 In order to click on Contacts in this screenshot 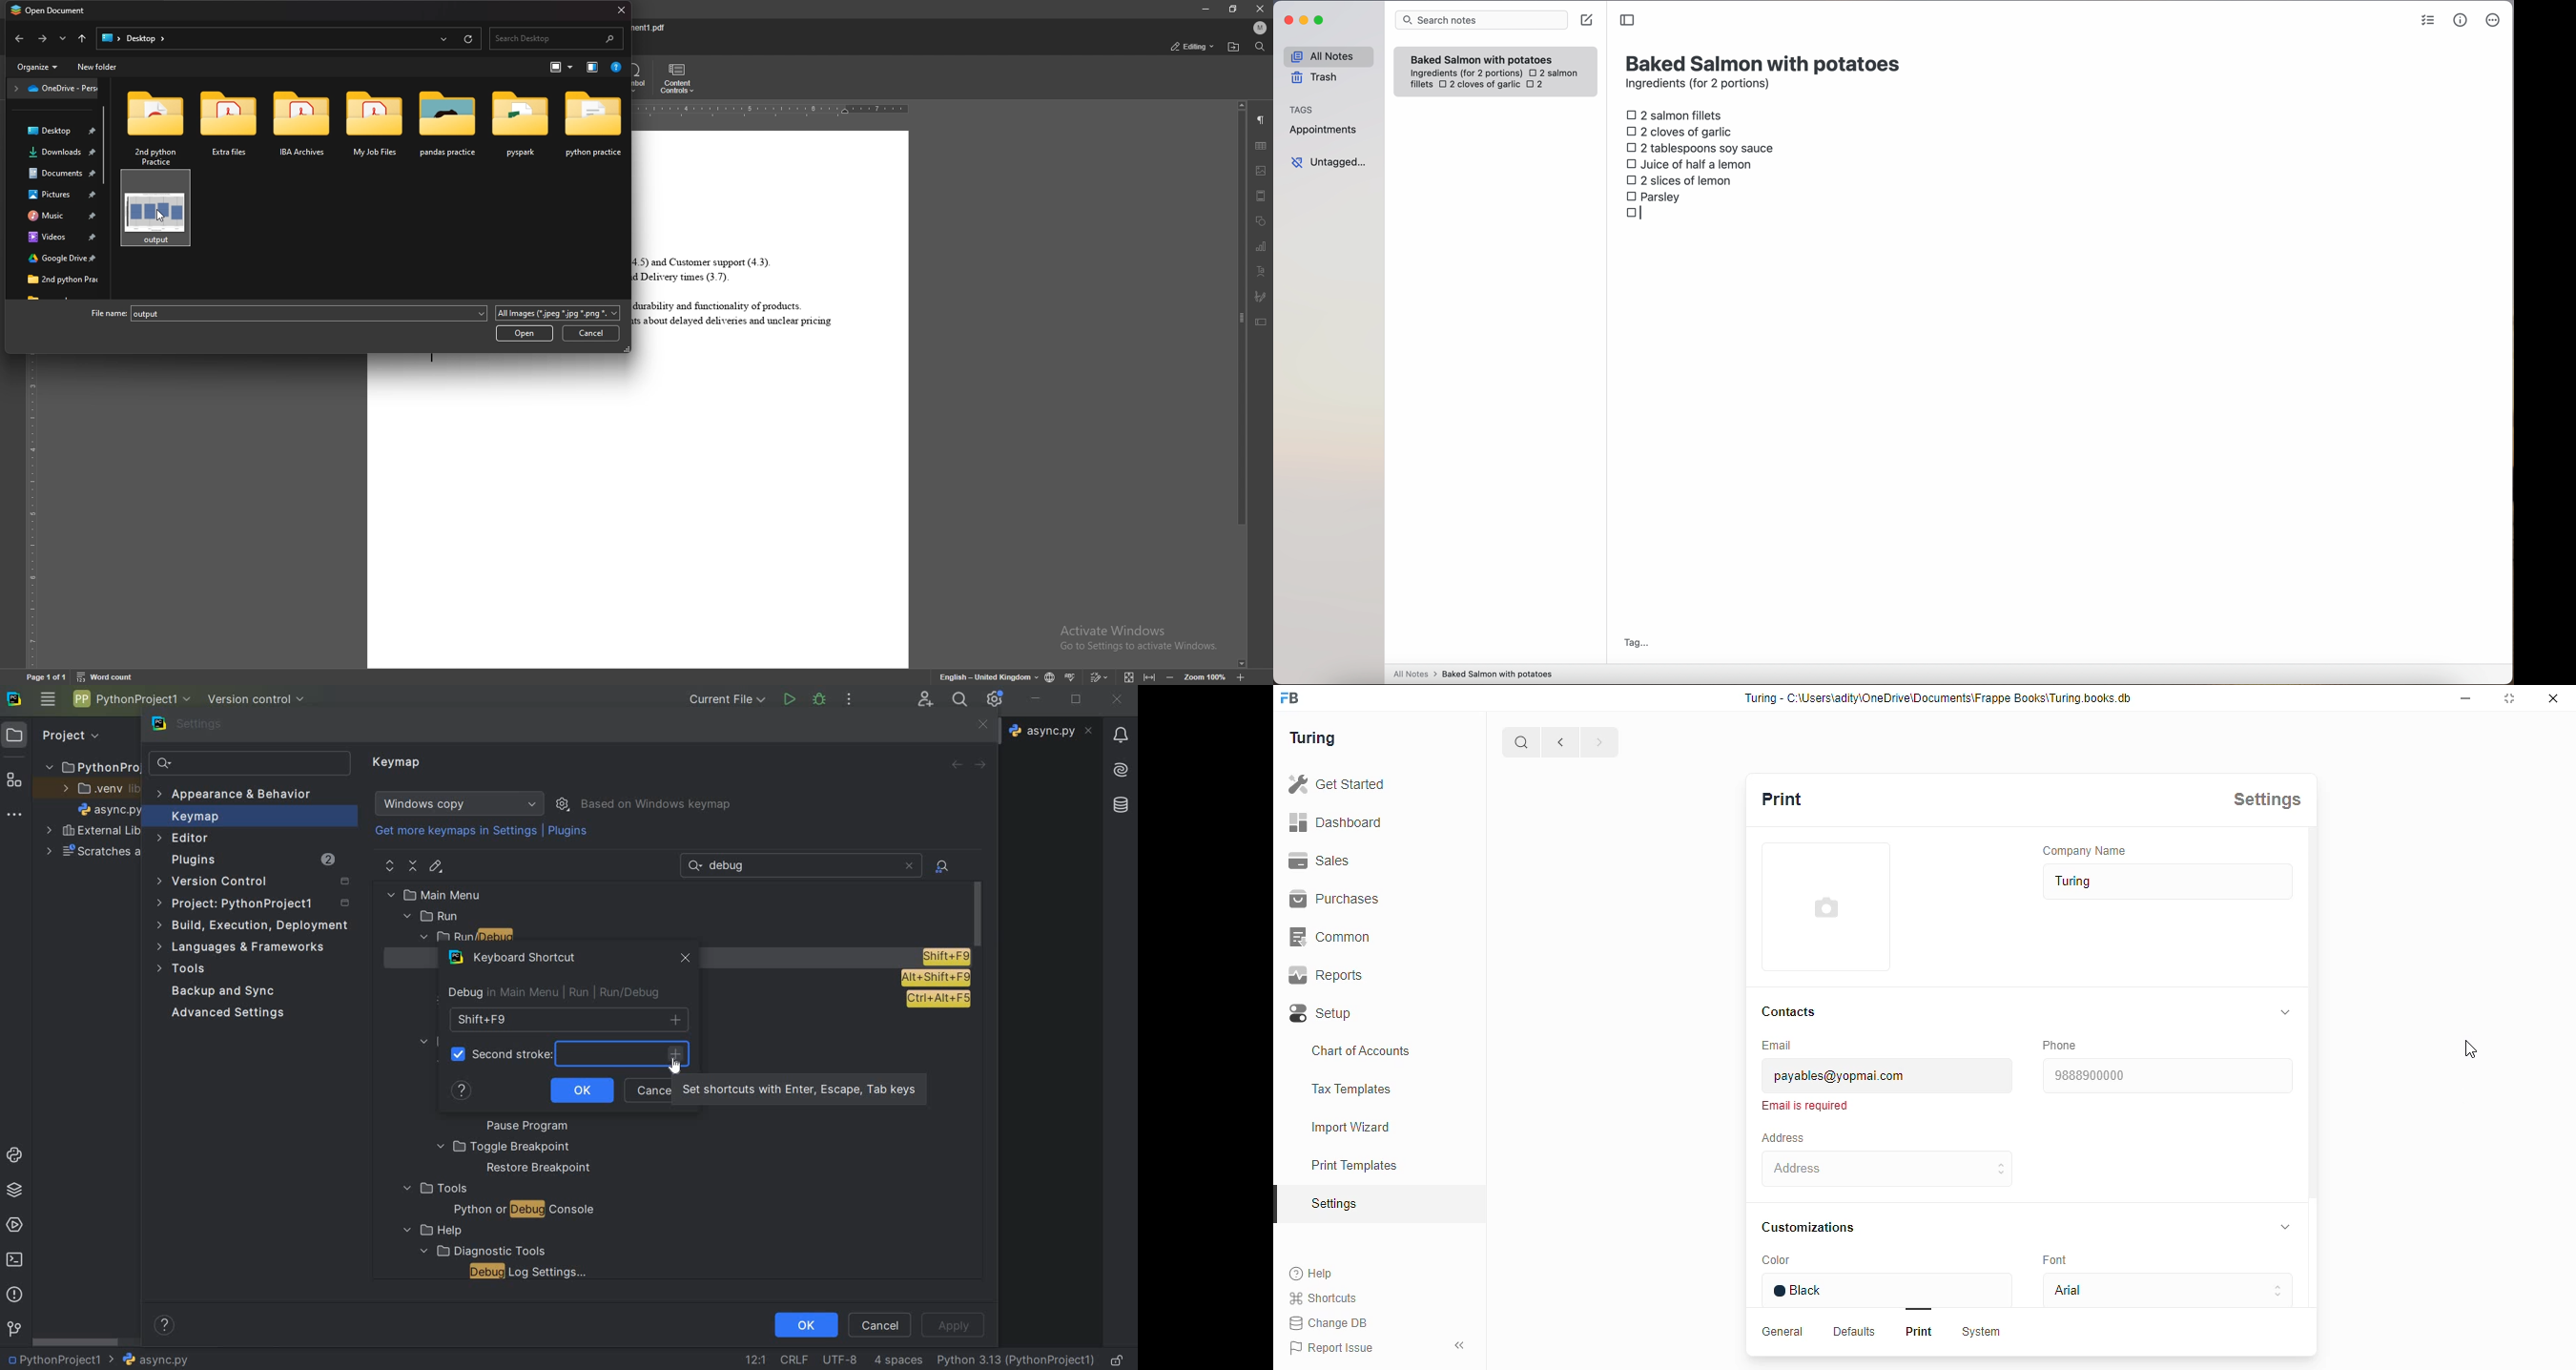, I will do `click(1795, 1010)`.